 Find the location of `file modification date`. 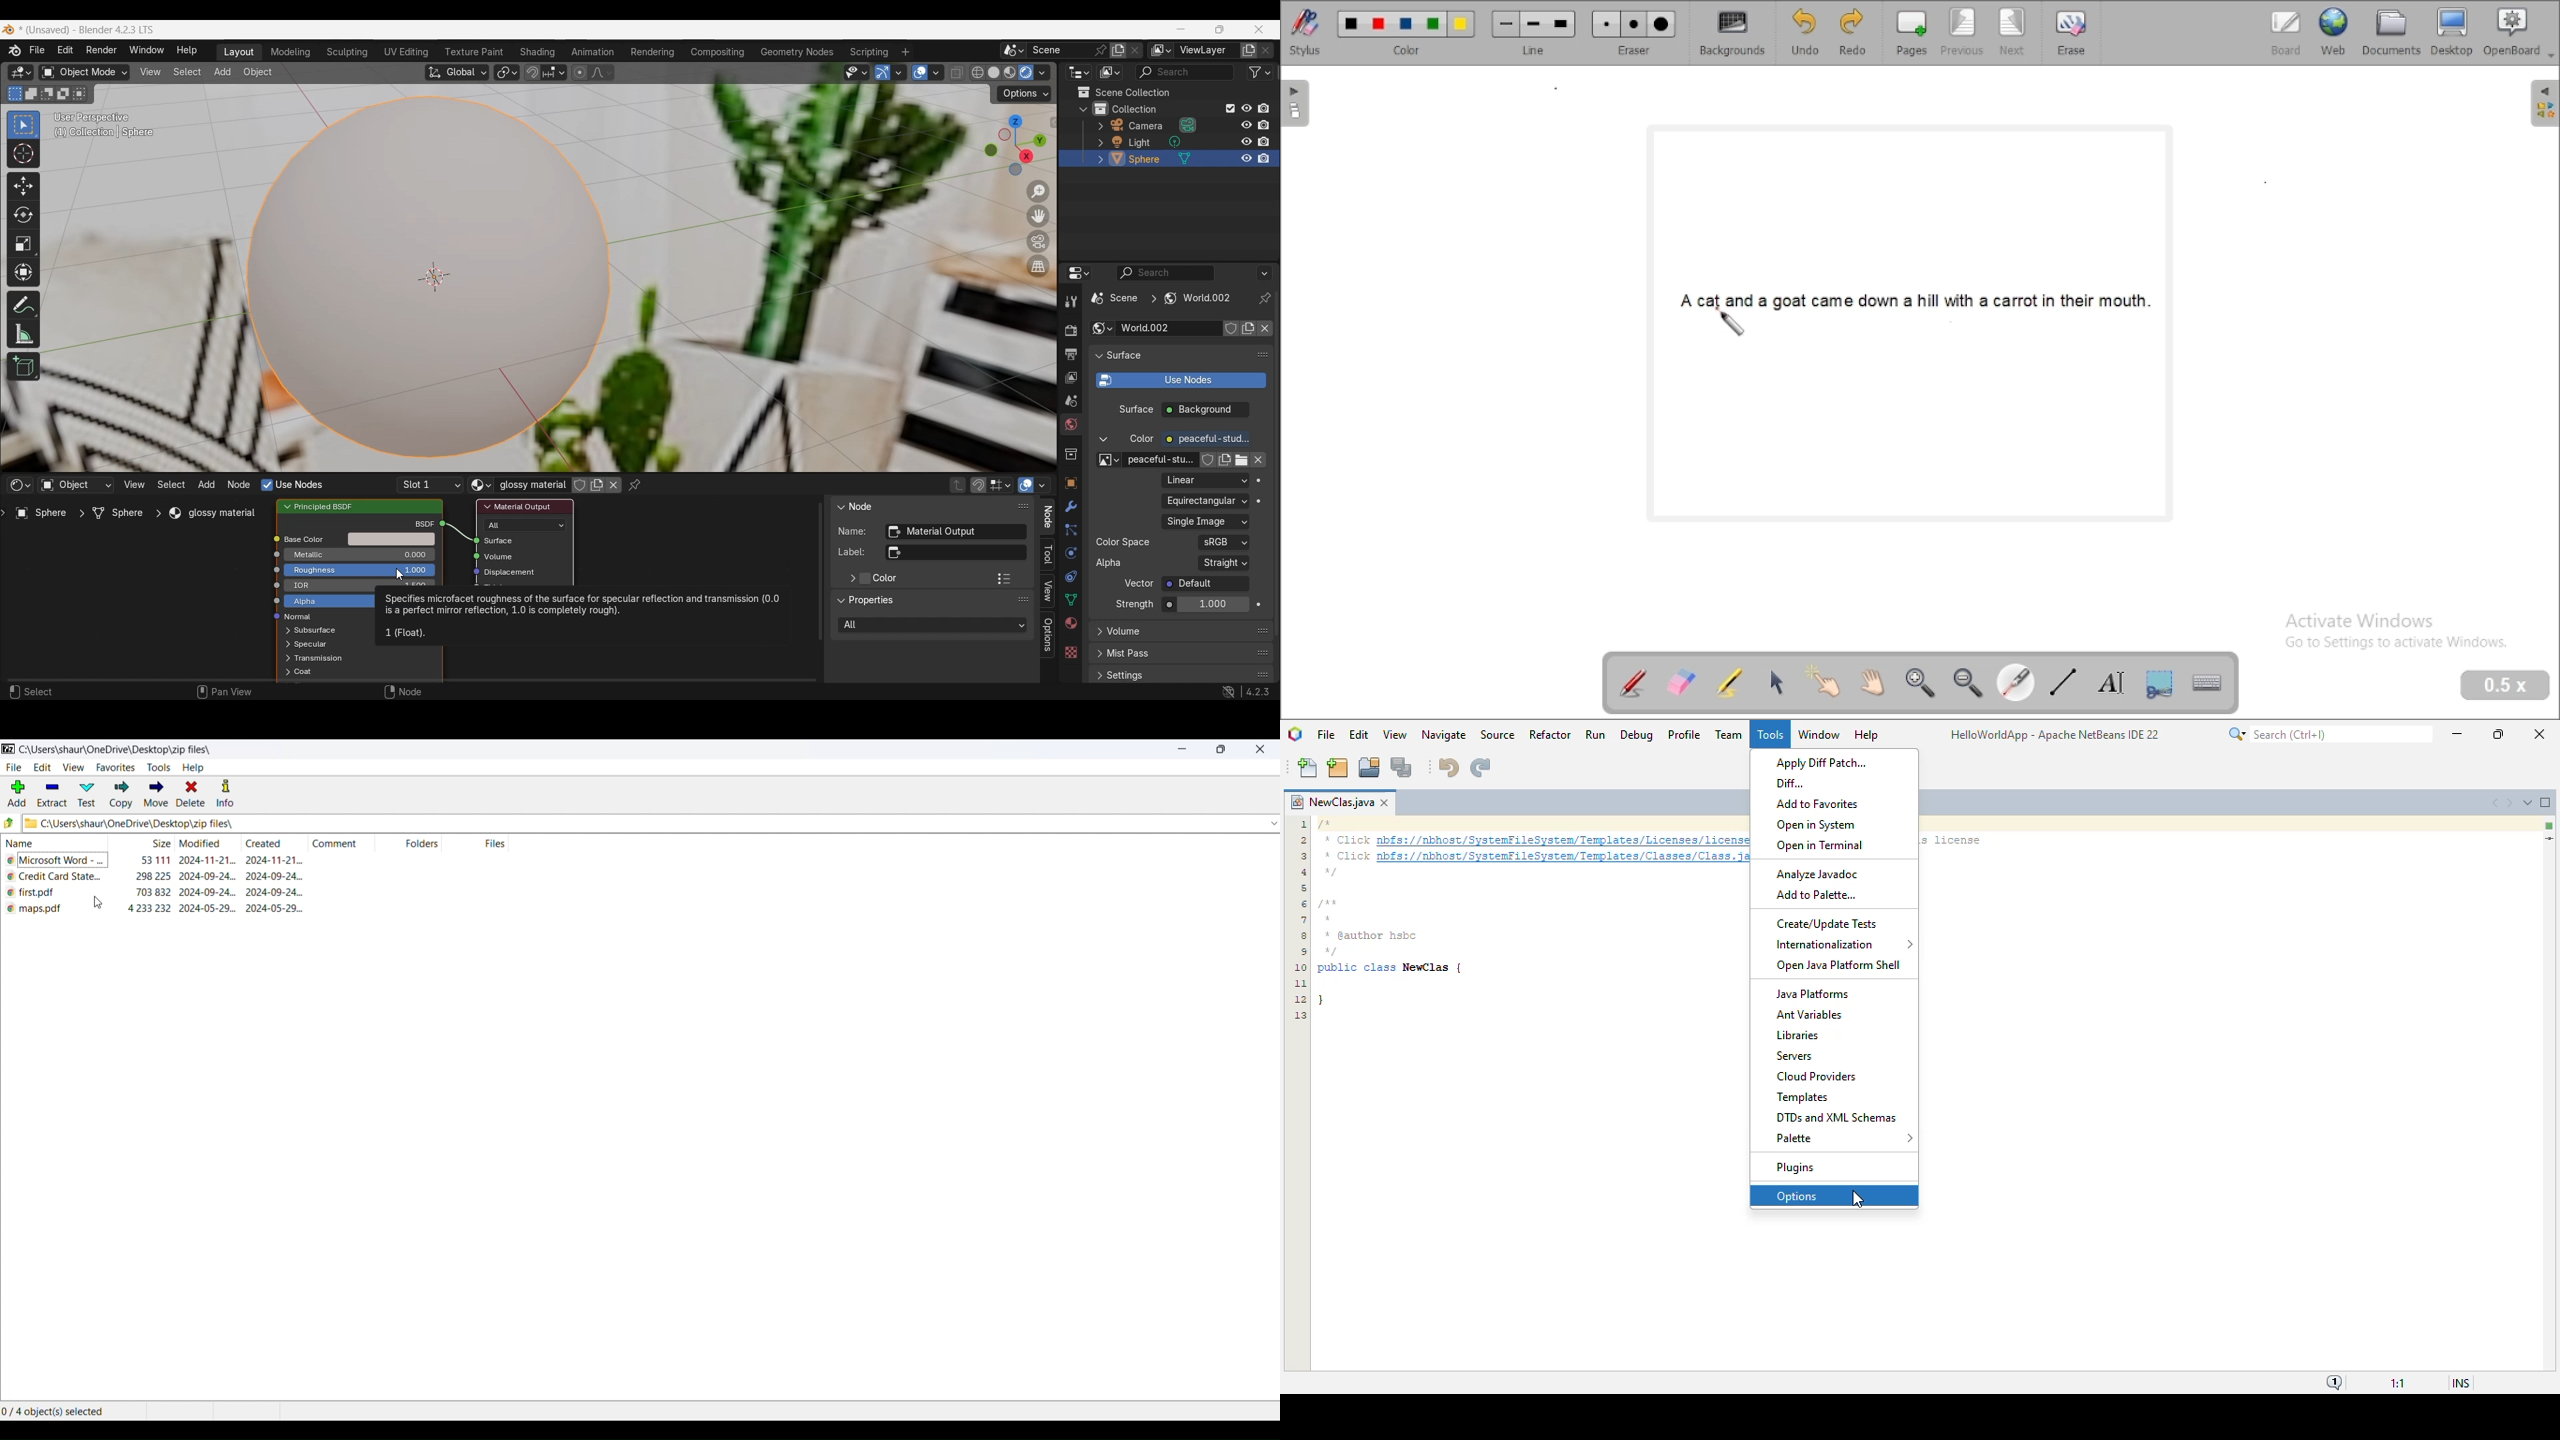

file modification date is located at coordinates (210, 861).